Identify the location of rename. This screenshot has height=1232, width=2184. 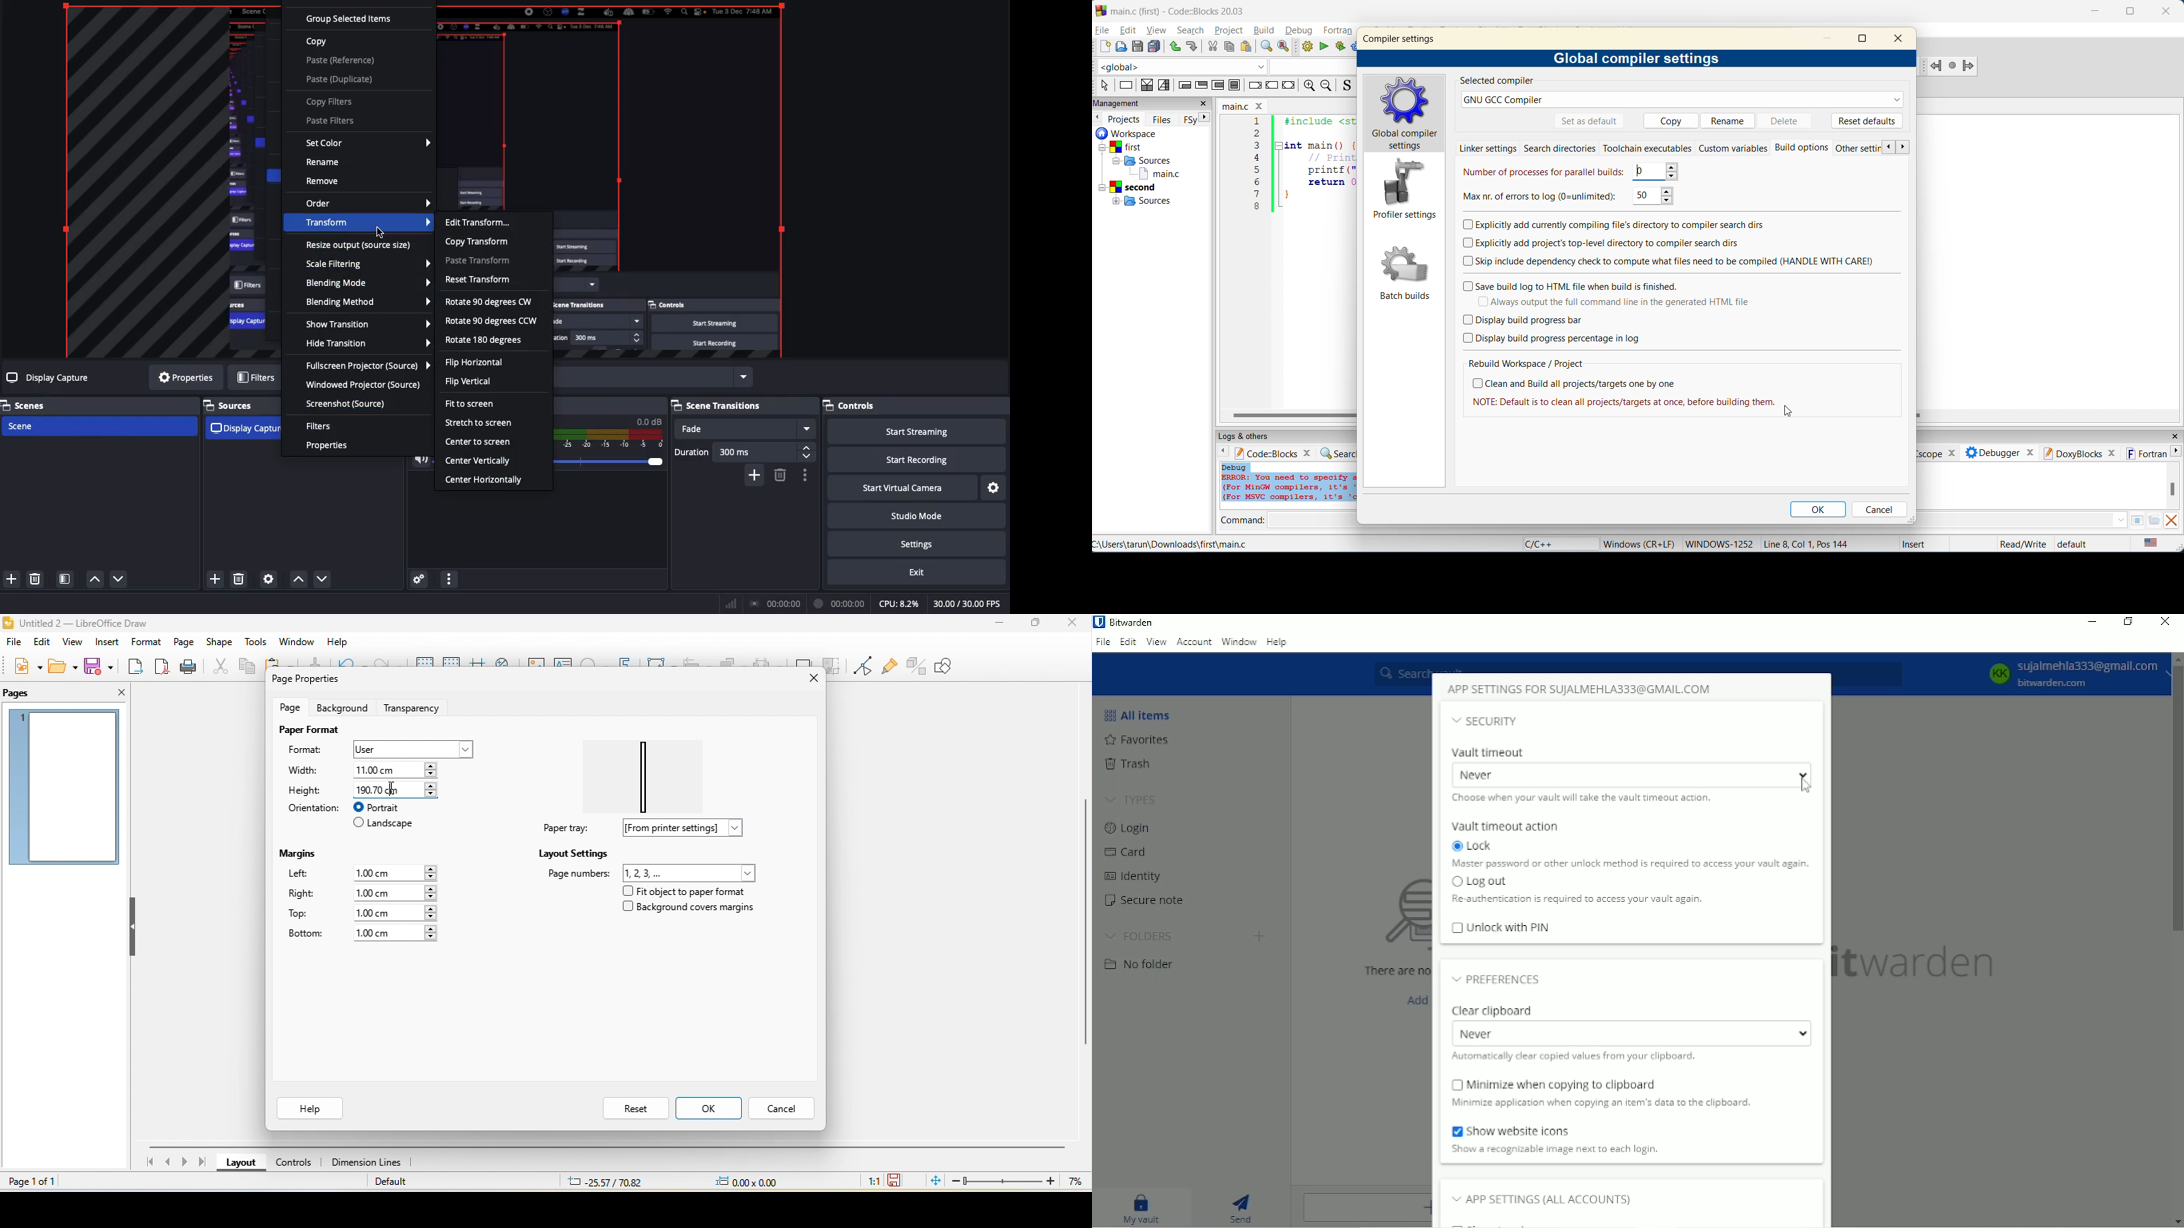
(1729, 120).